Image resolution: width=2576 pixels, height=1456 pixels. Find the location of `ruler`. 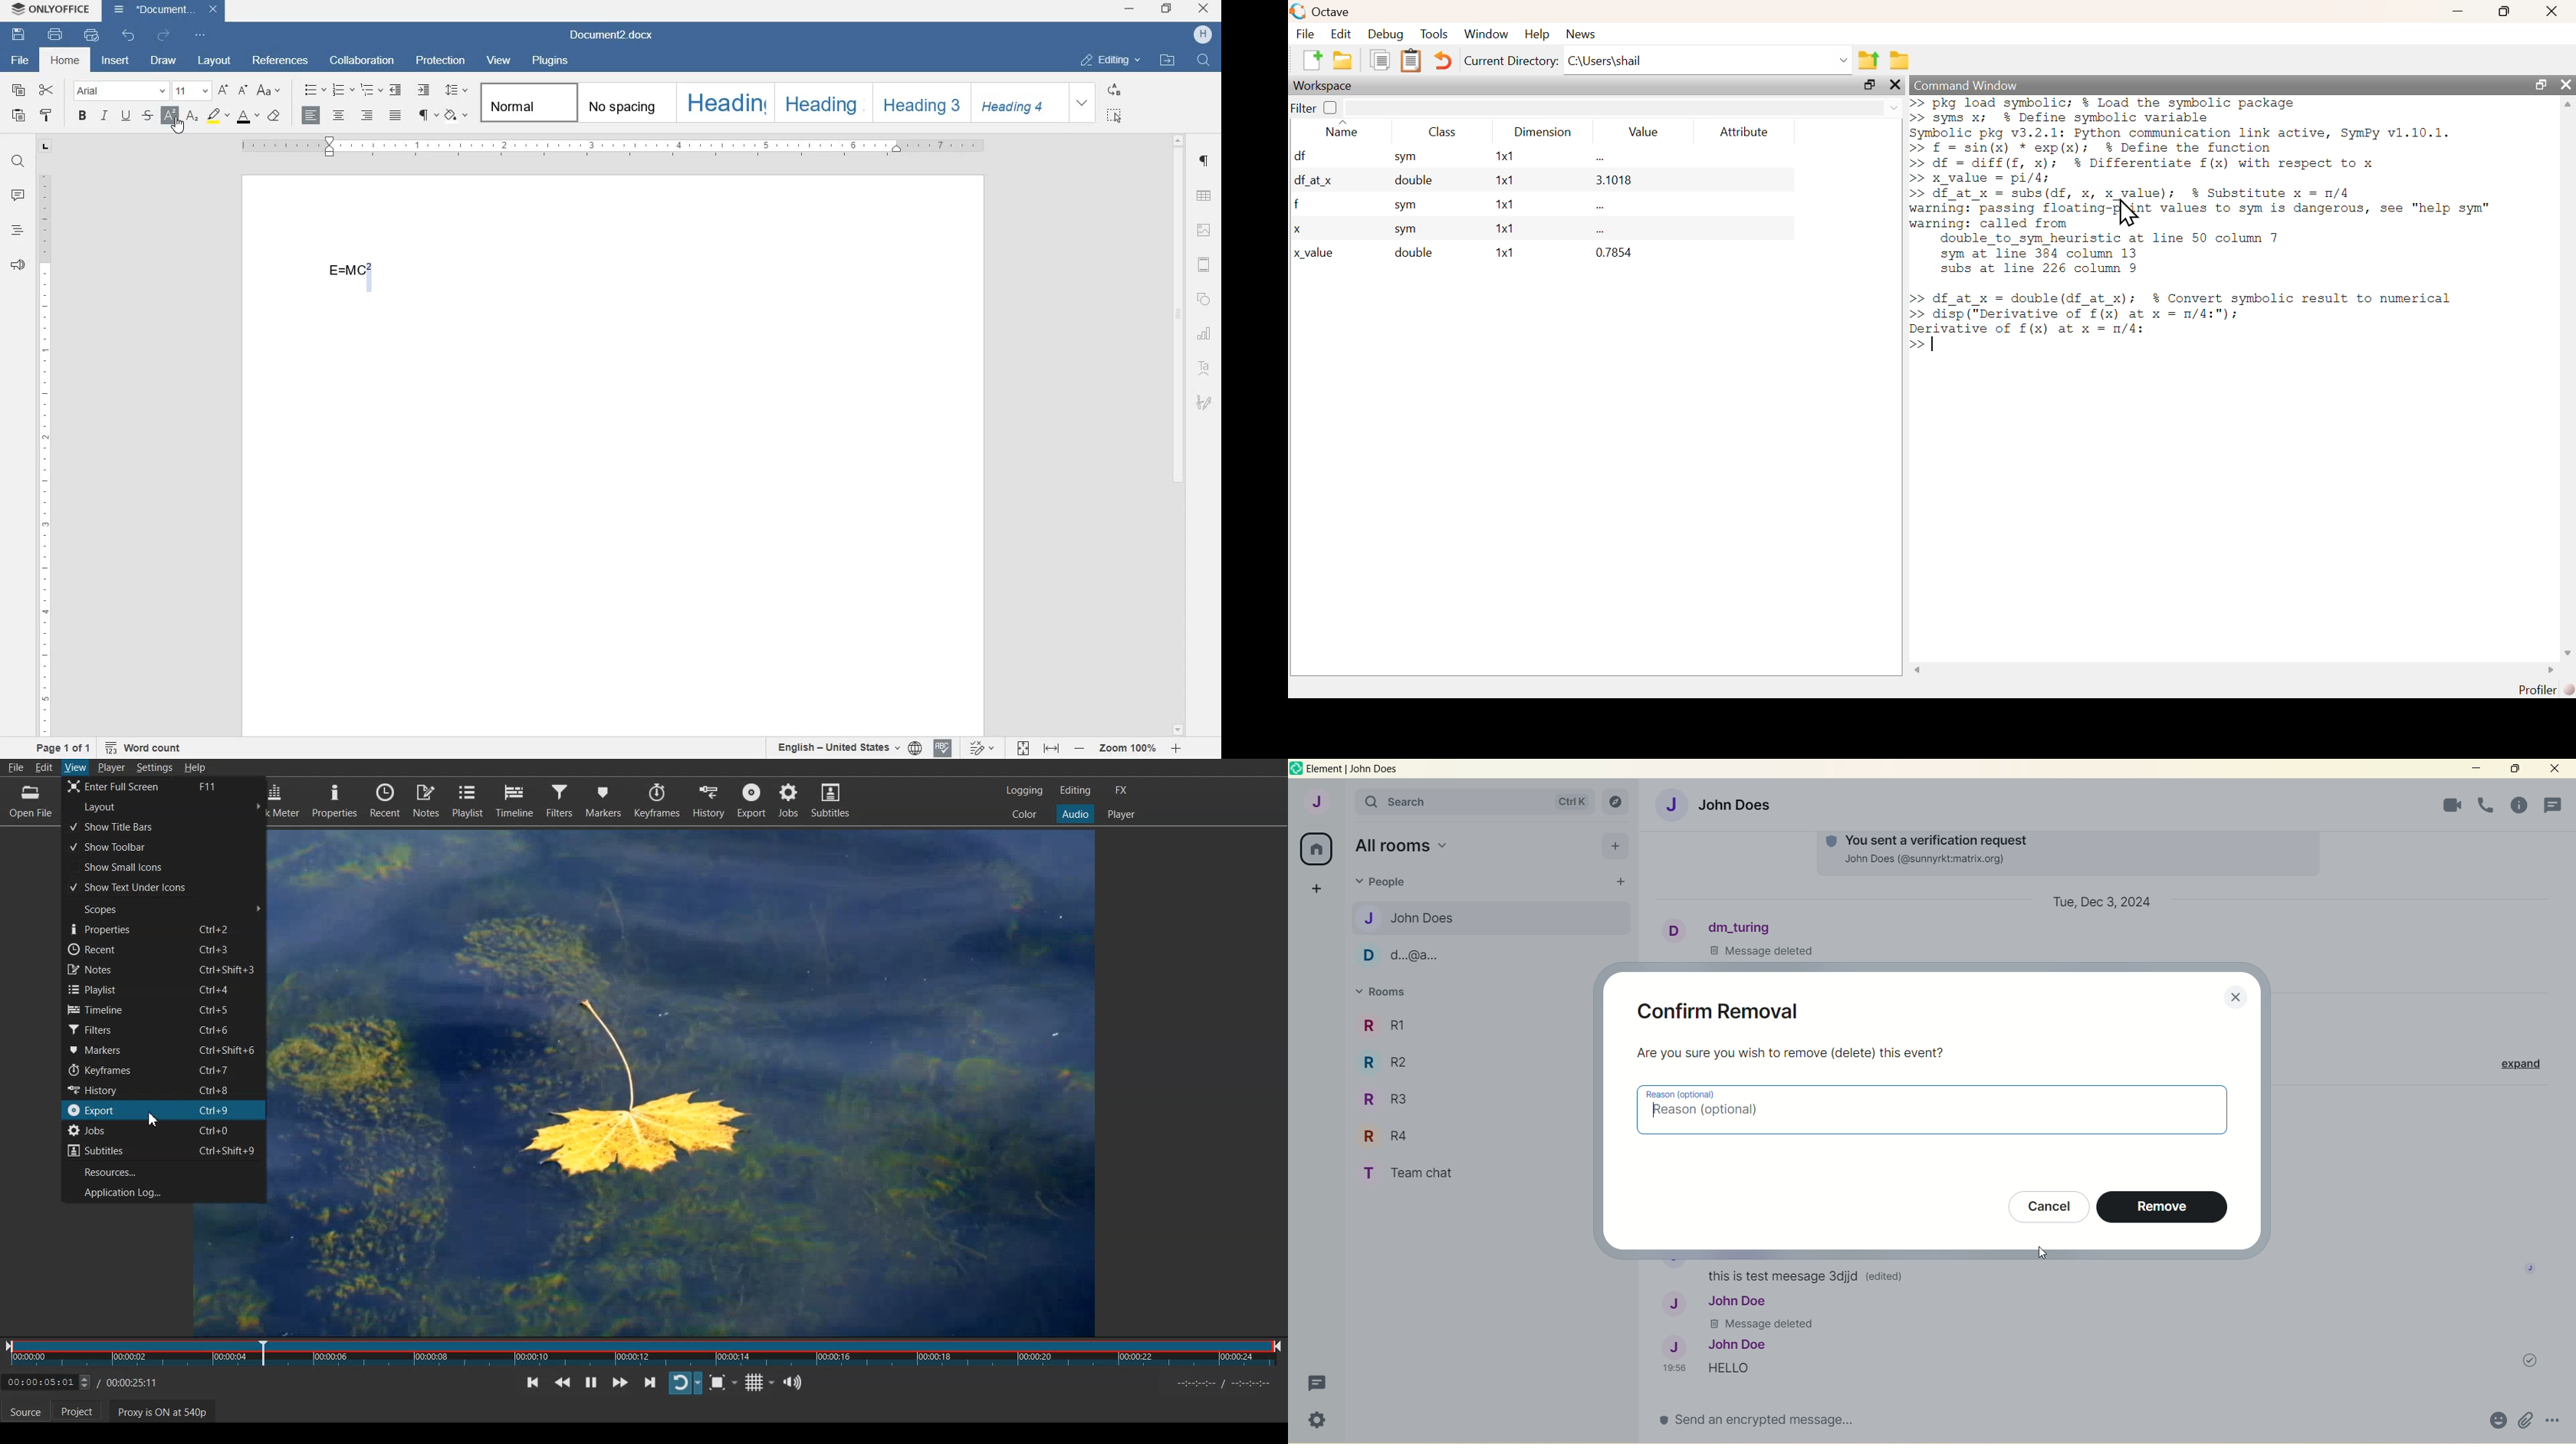

ruler is located at coordinates (627, 147).